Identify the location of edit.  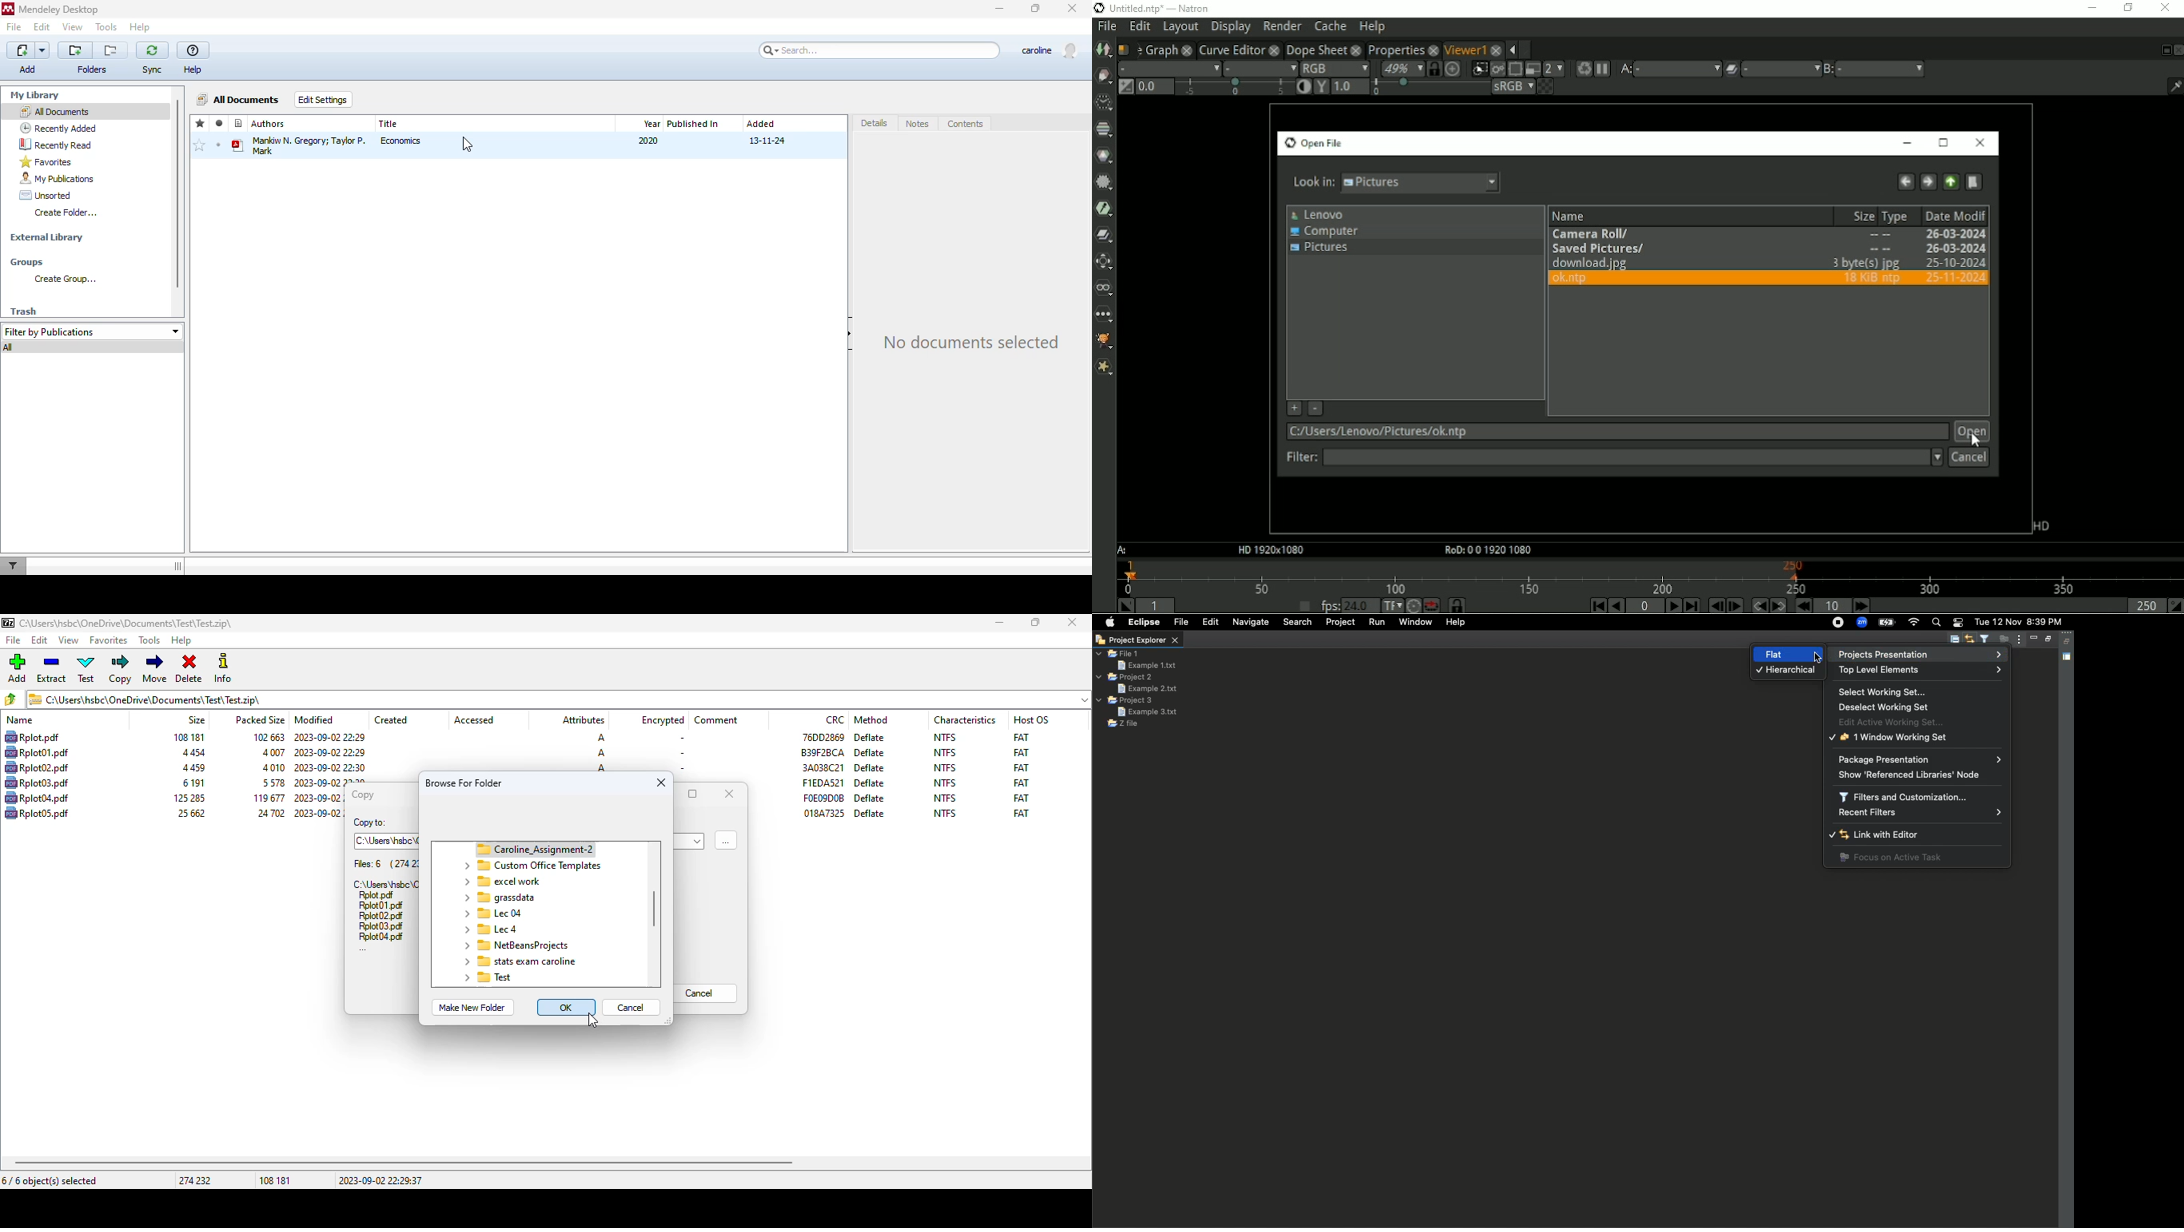
(42, 26).